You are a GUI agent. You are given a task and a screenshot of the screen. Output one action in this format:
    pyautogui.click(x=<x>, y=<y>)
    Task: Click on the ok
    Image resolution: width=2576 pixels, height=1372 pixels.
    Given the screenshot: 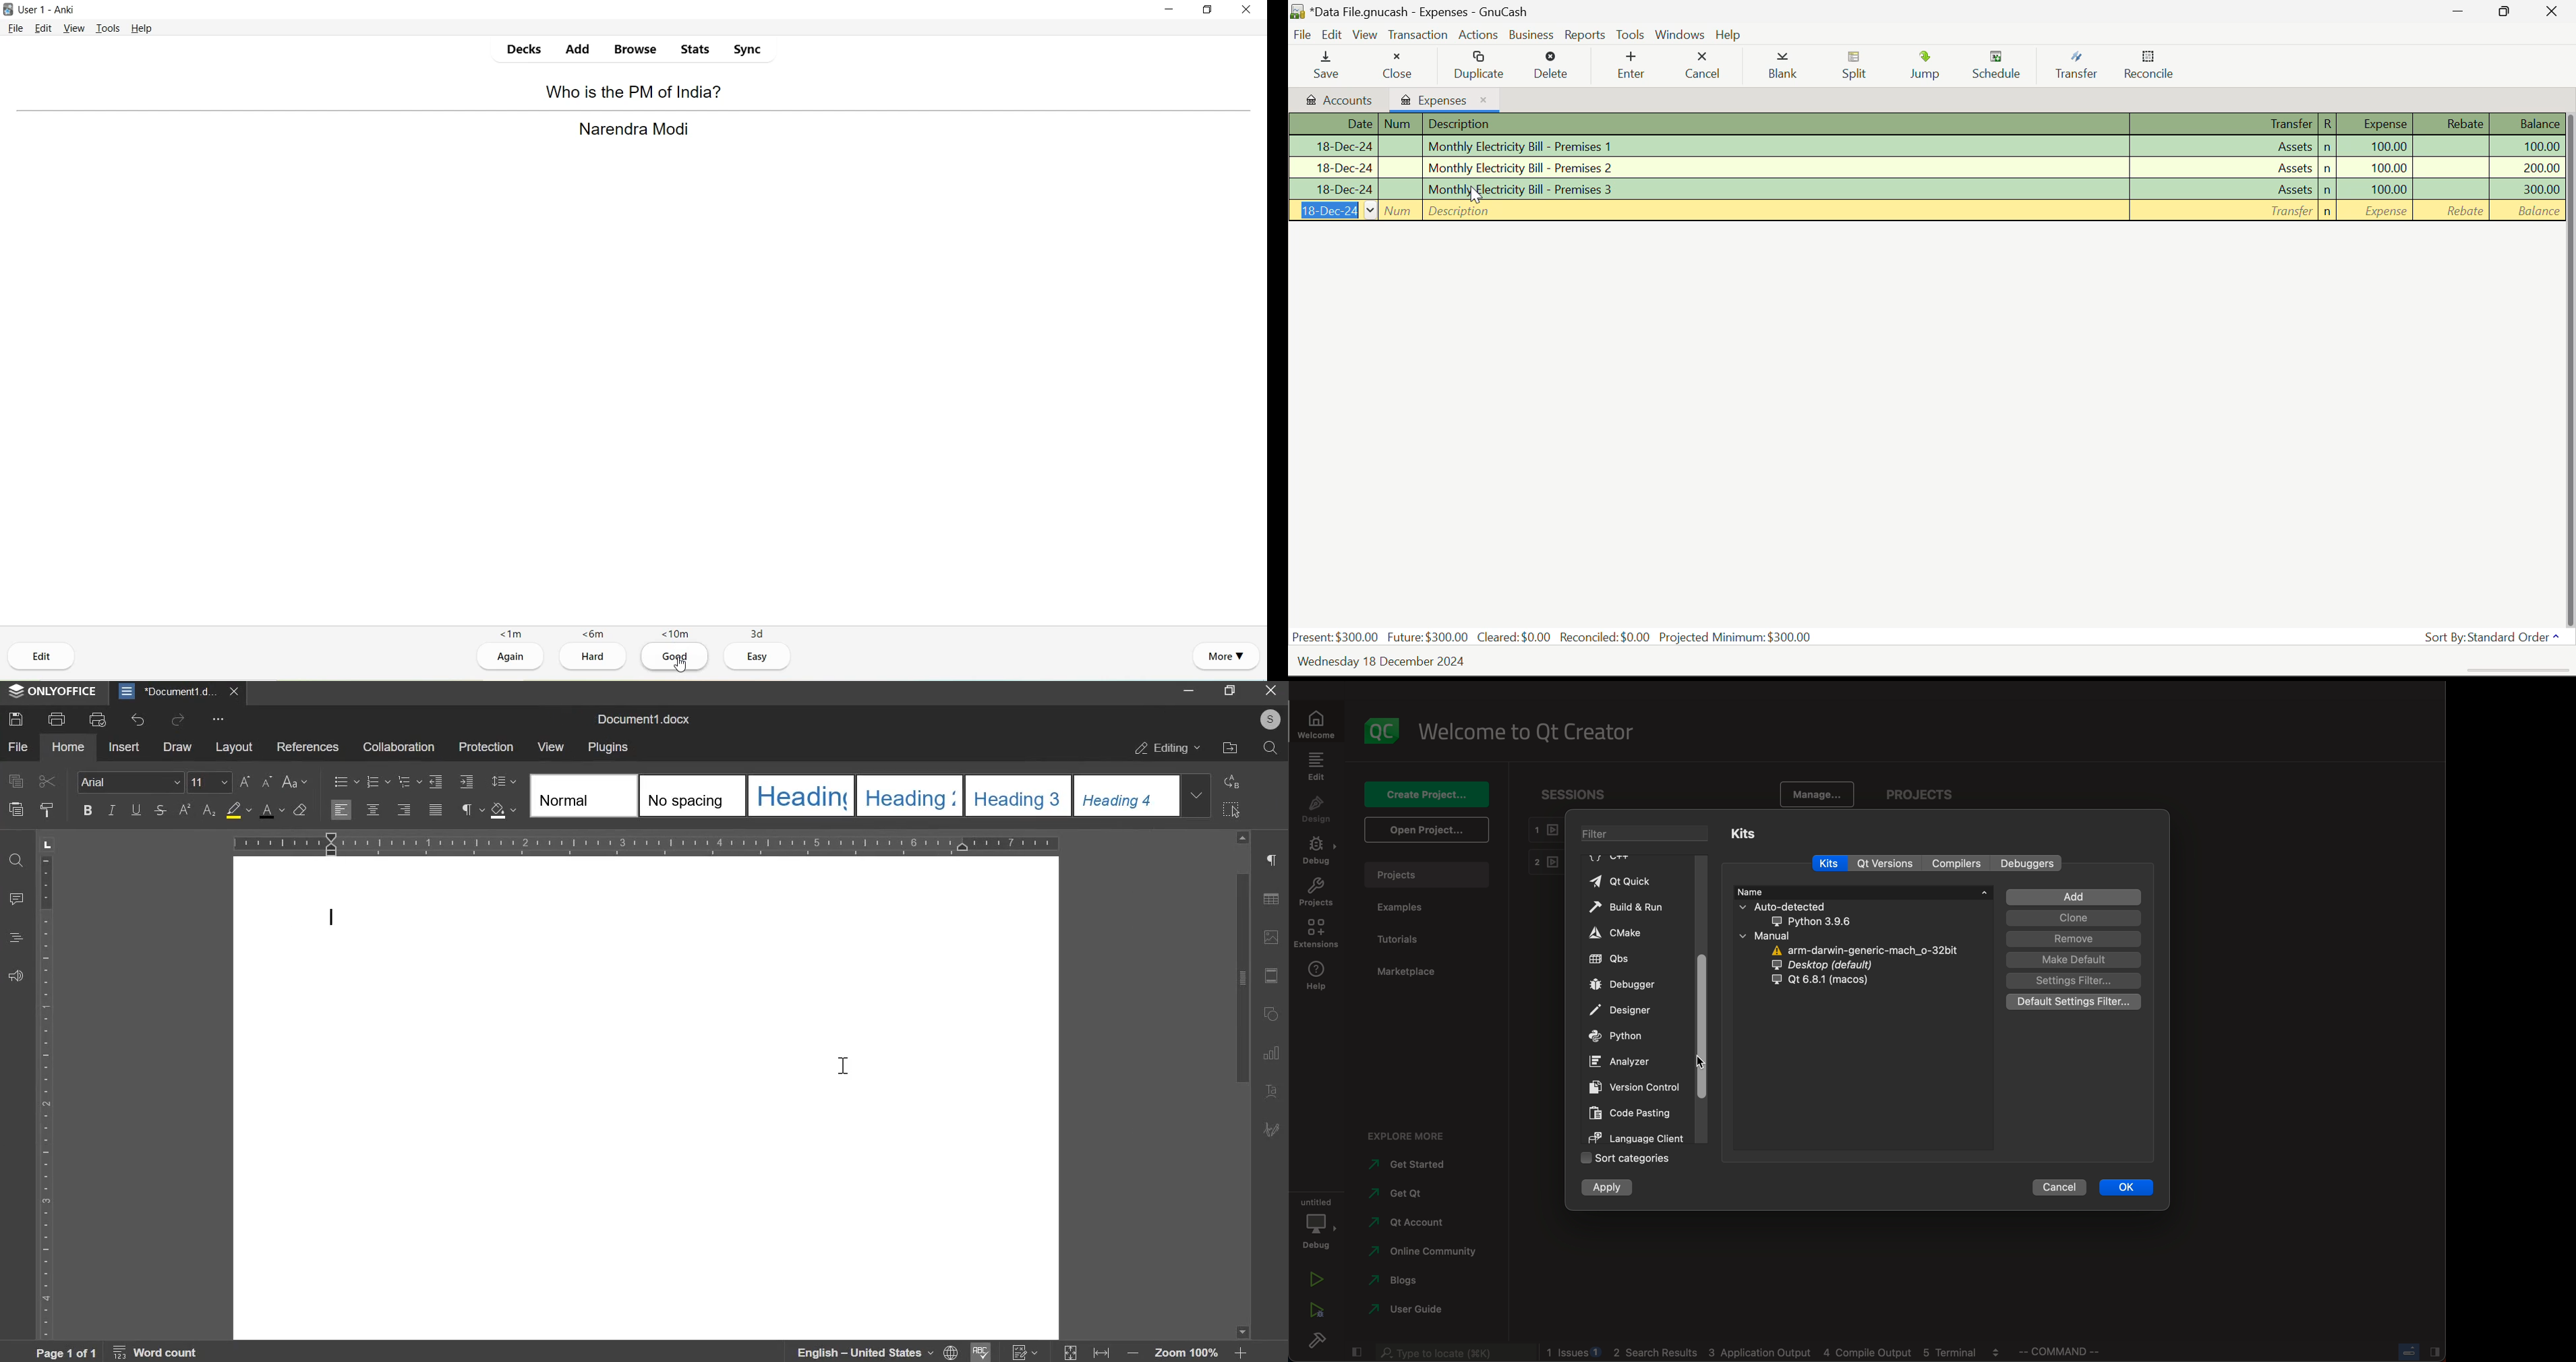 What is the action you would take?
    pyautogui.click(x=2128, y=1184)
    